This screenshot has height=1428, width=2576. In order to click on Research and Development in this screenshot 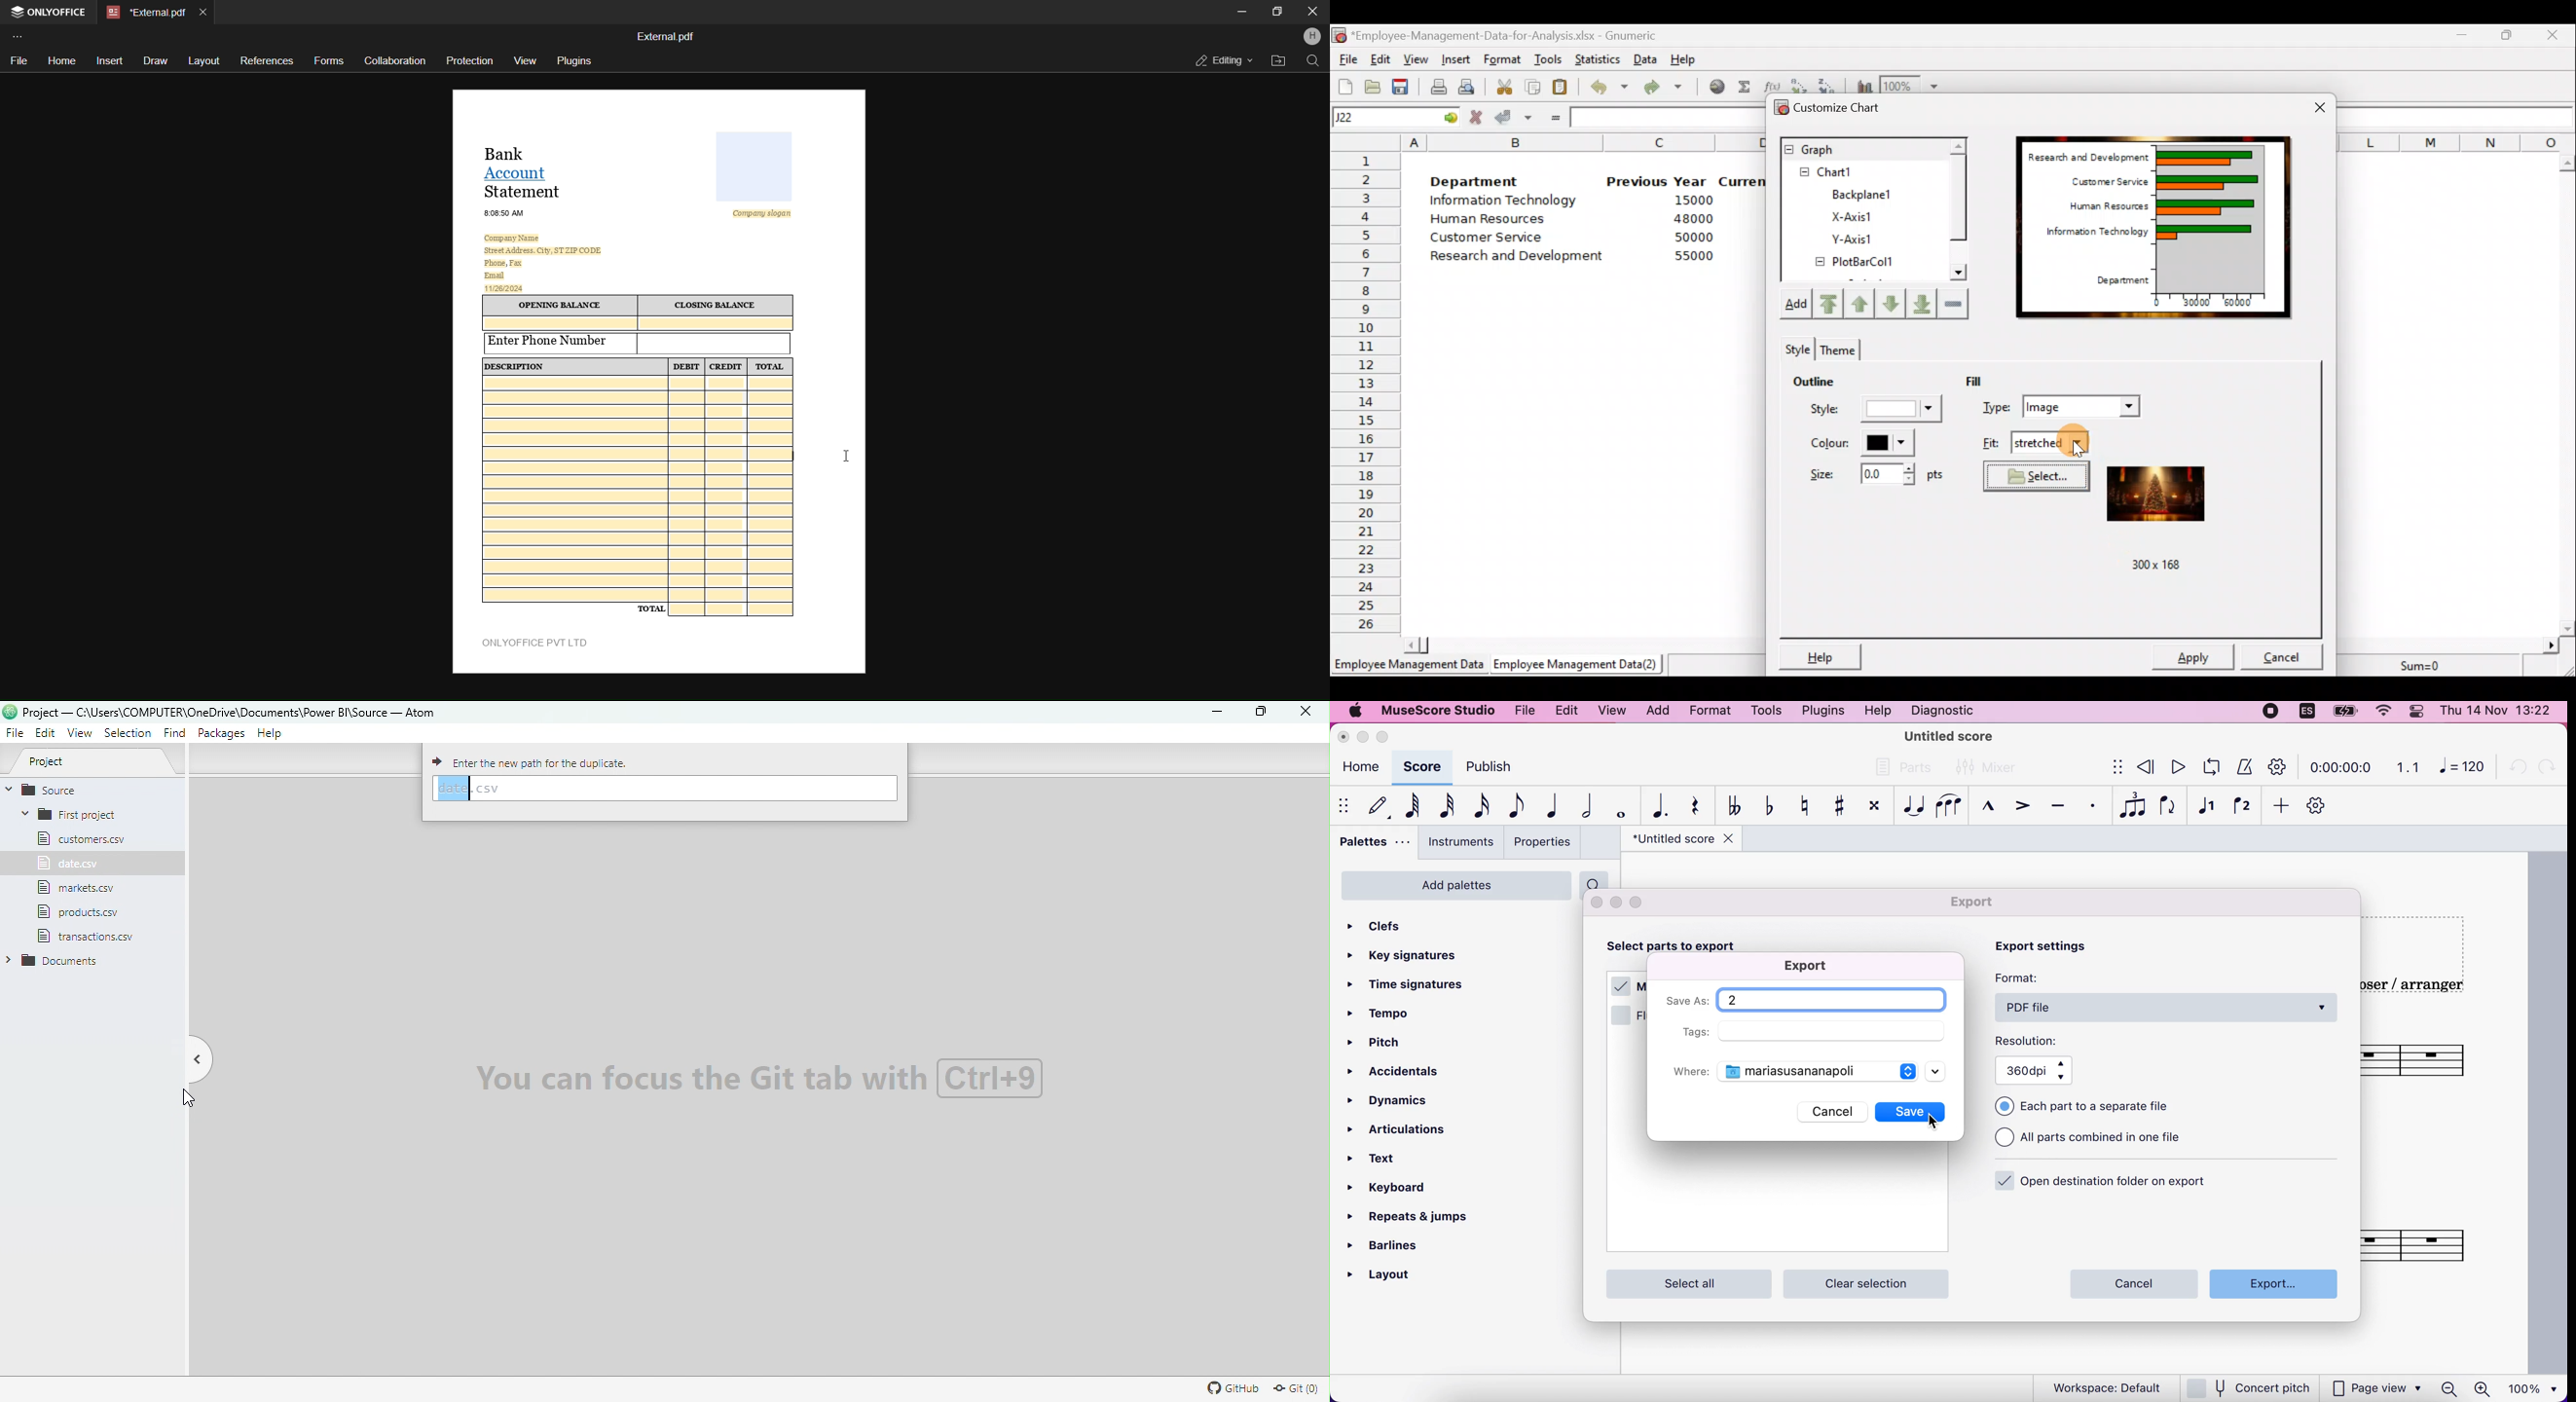, I will do `click(2086, 154)`.